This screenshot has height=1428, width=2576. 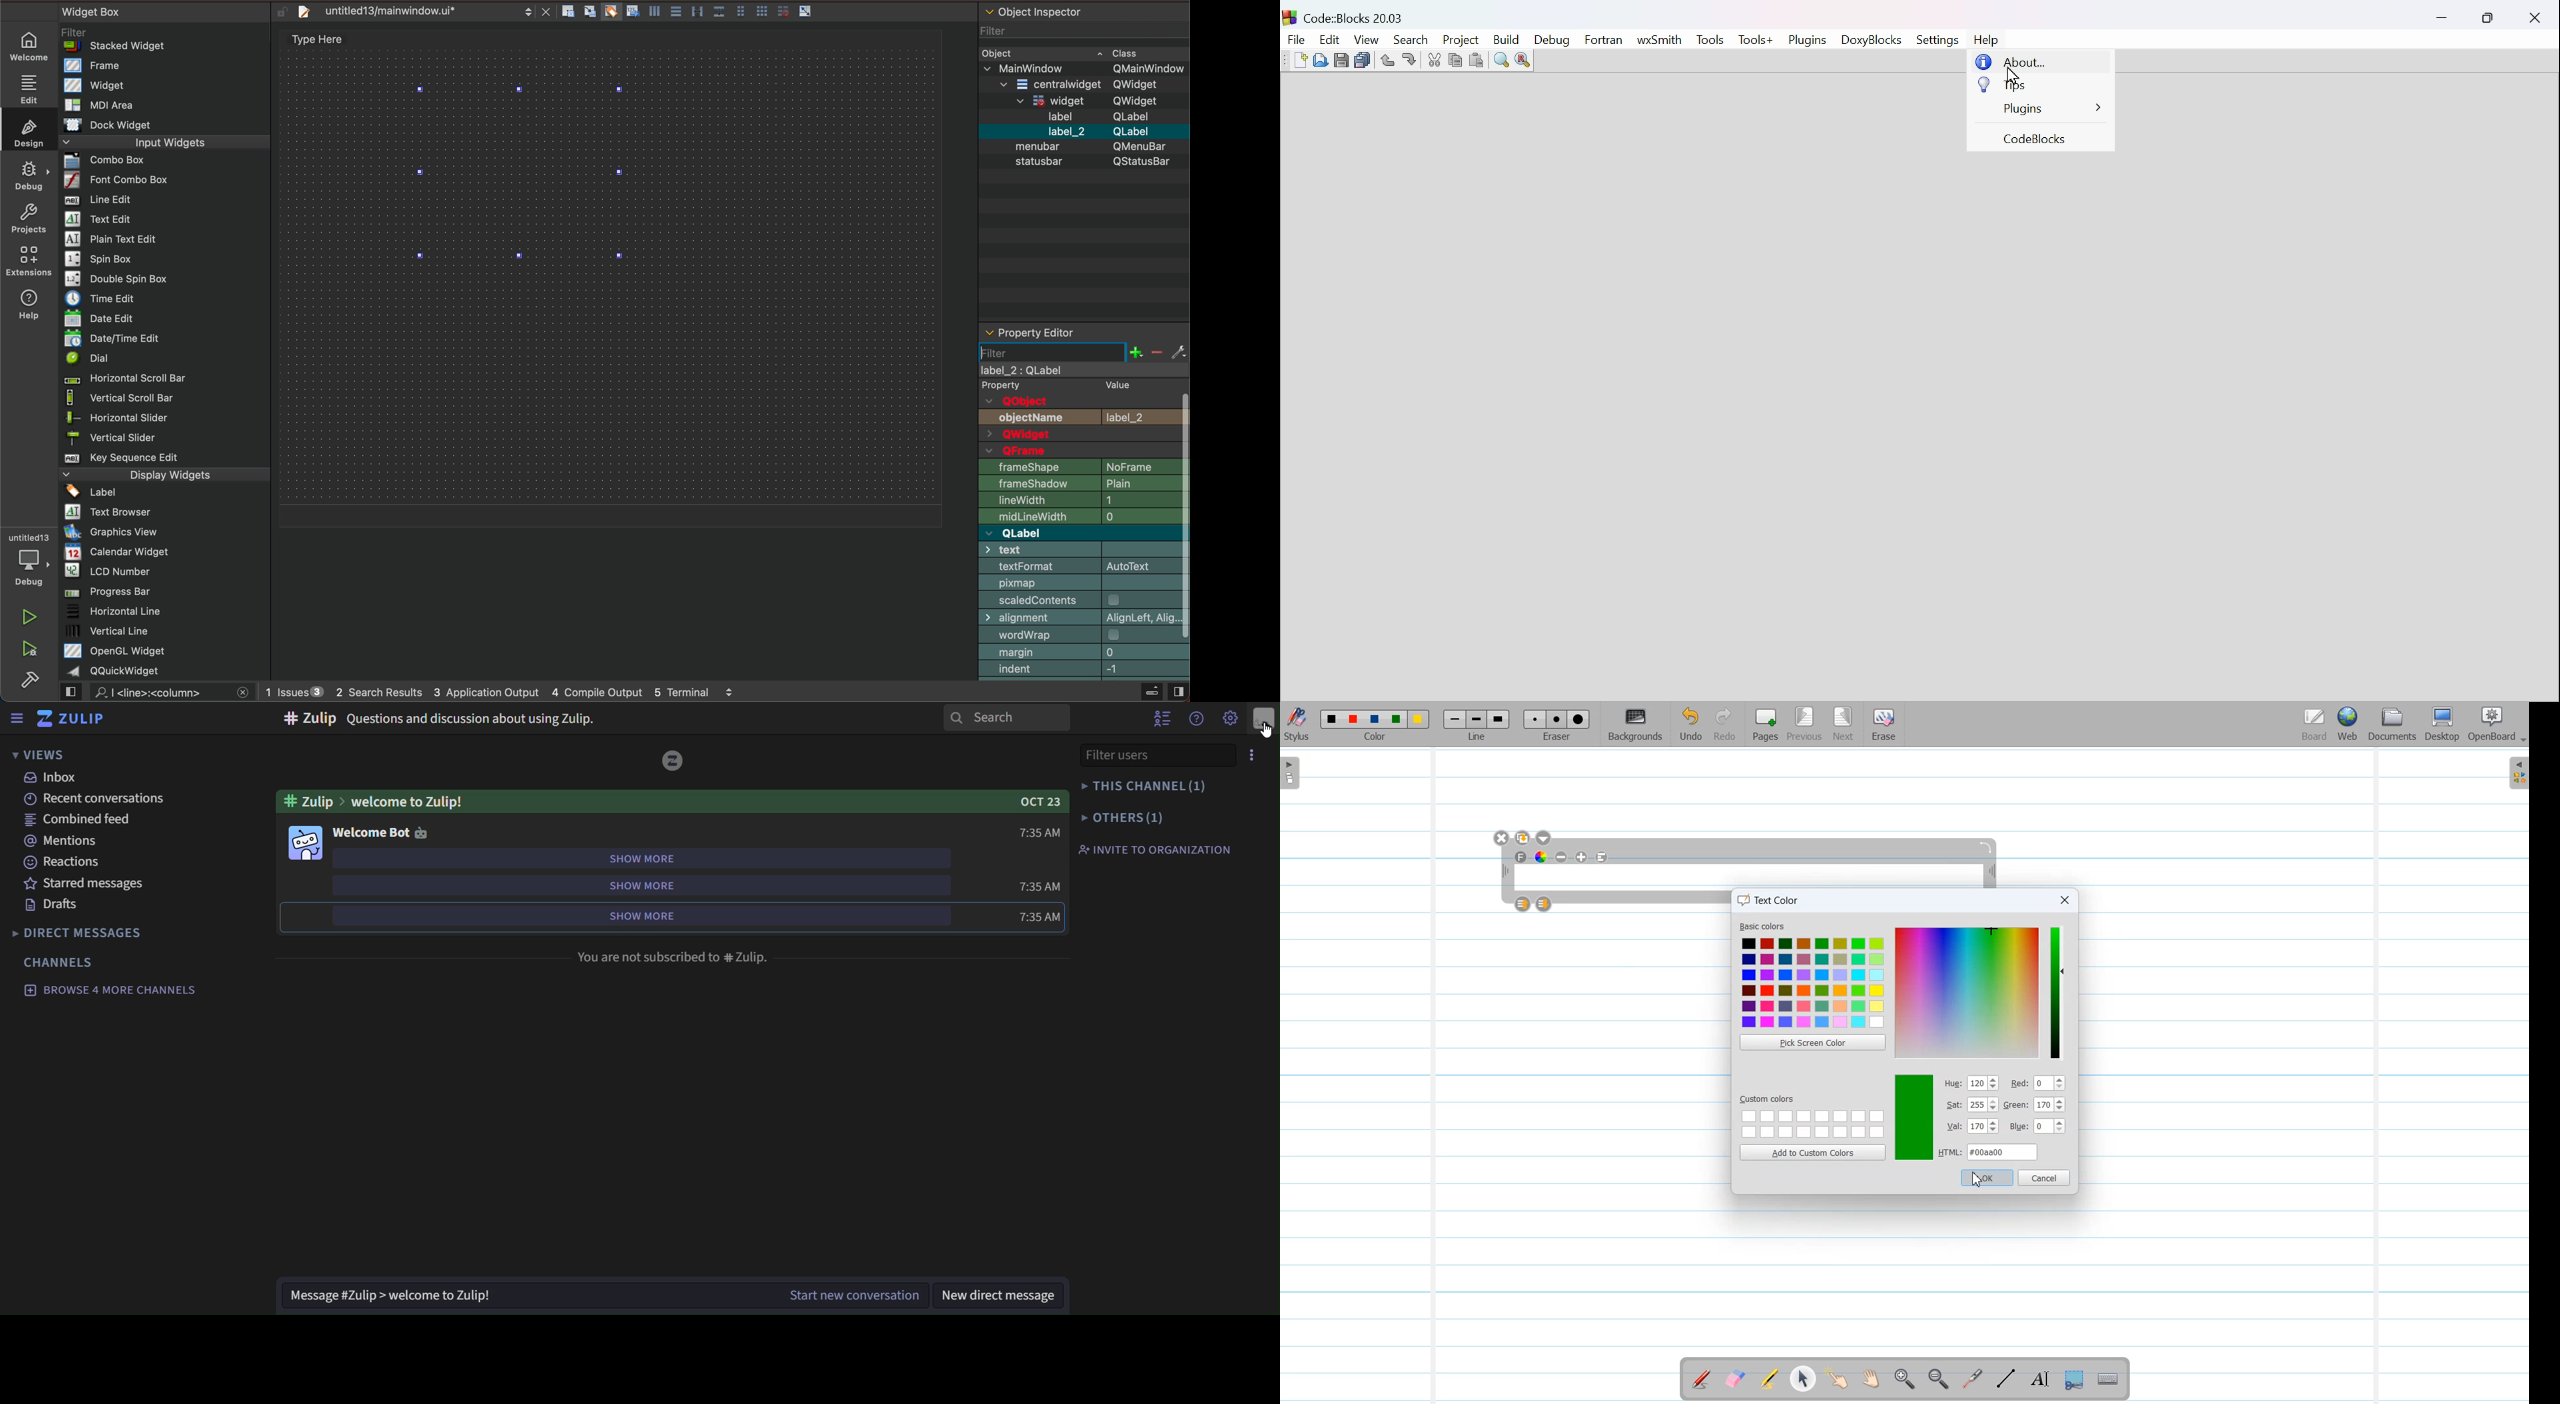 I want to click on Close, so click(x=2533, y=20).